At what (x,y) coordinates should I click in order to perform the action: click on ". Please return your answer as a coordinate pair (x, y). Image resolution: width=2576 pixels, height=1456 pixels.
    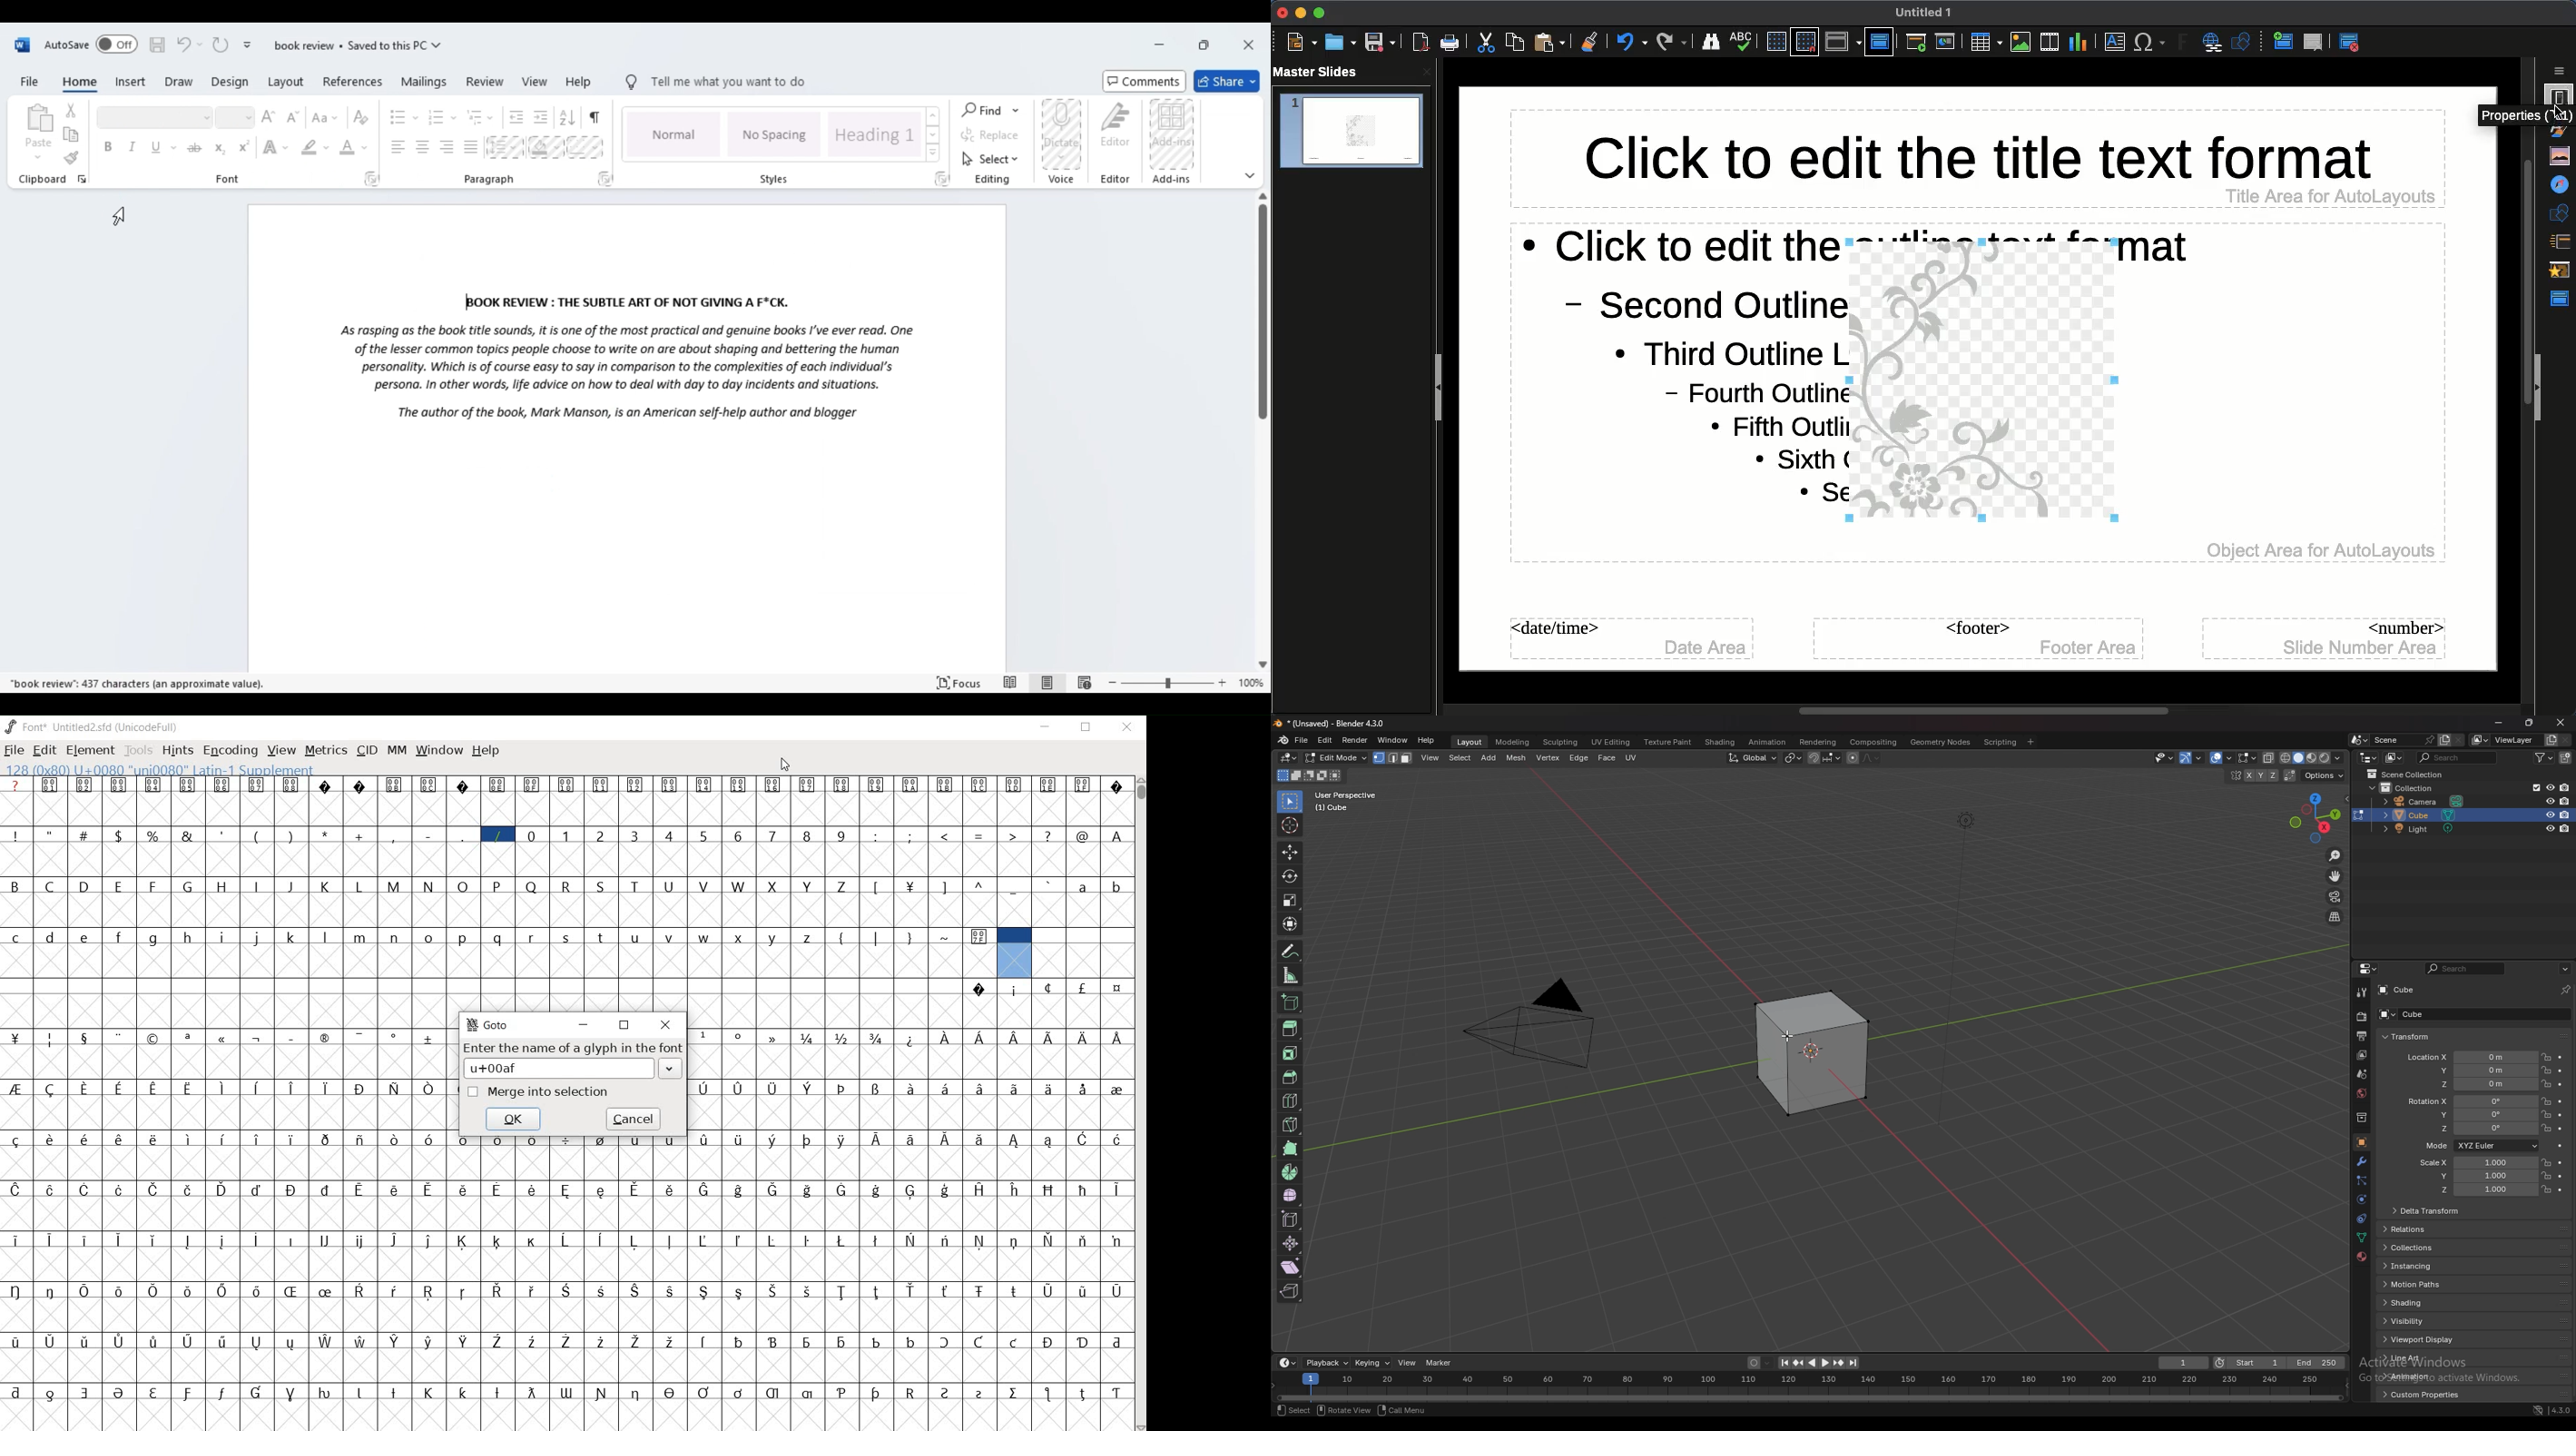
    Looking at the image, I should click on (51, 836).